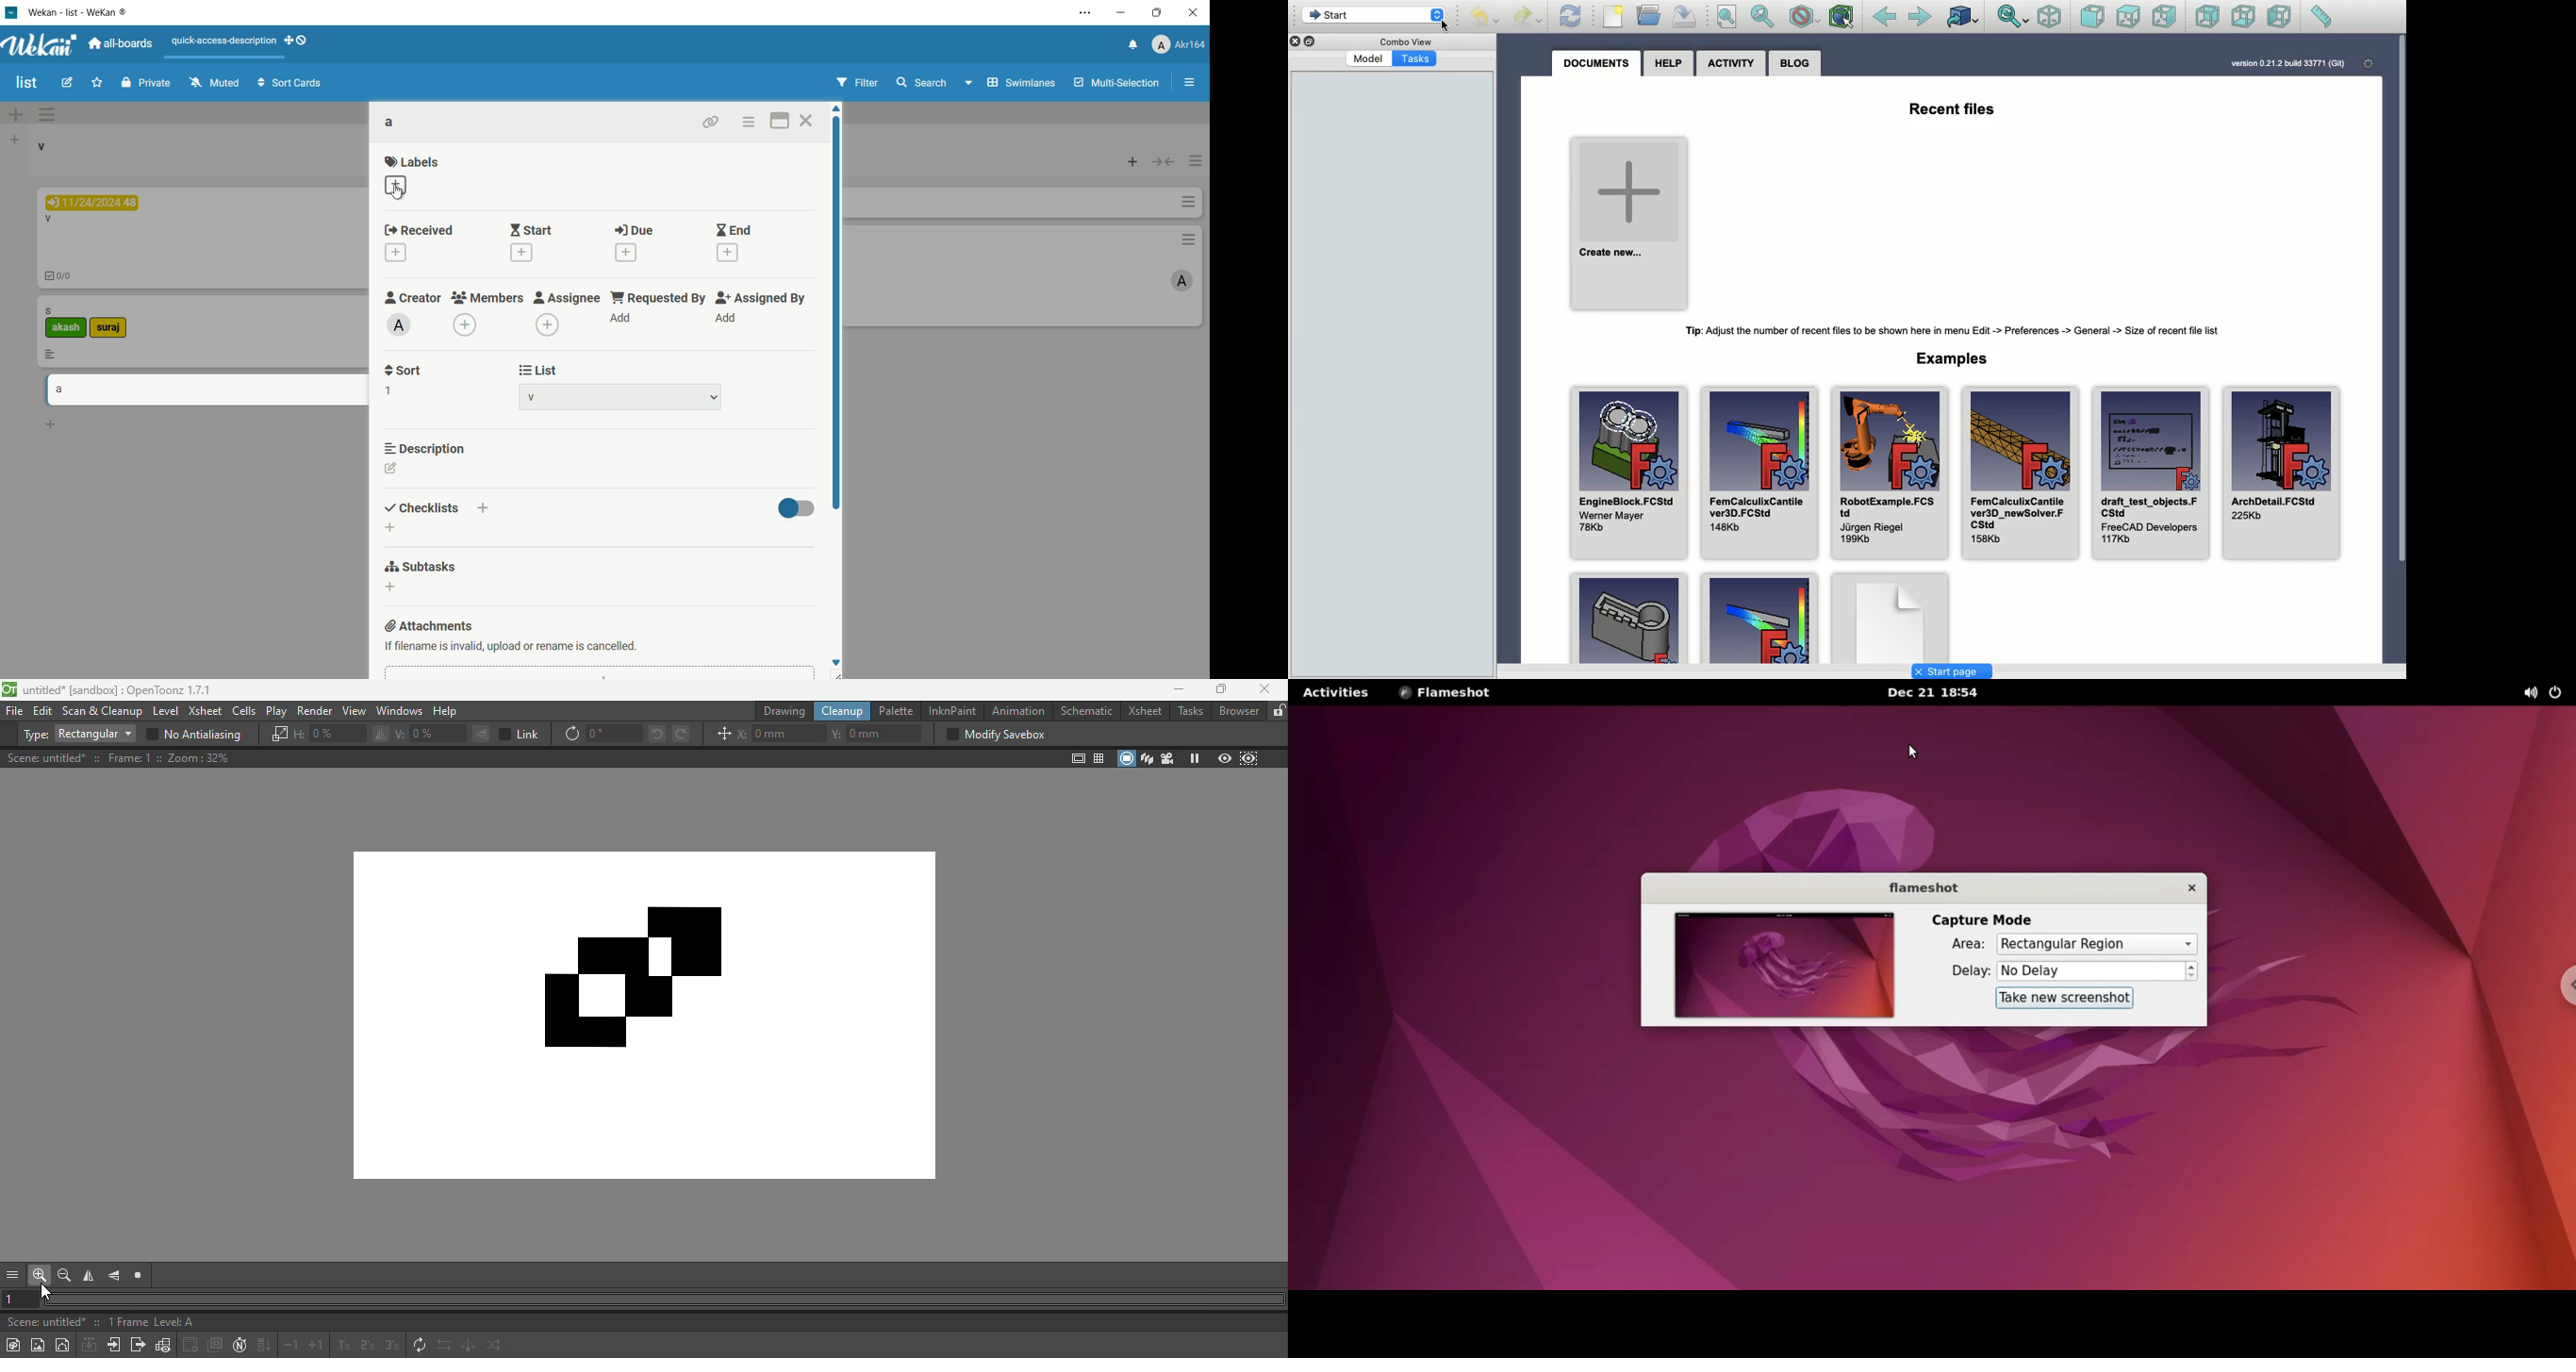 The height and width of the screenshot is (1372, 2576). What do you see at coordinates (139, 1277) in the screenshot?
I see `Reset view` at bounding box center [139, 1277].